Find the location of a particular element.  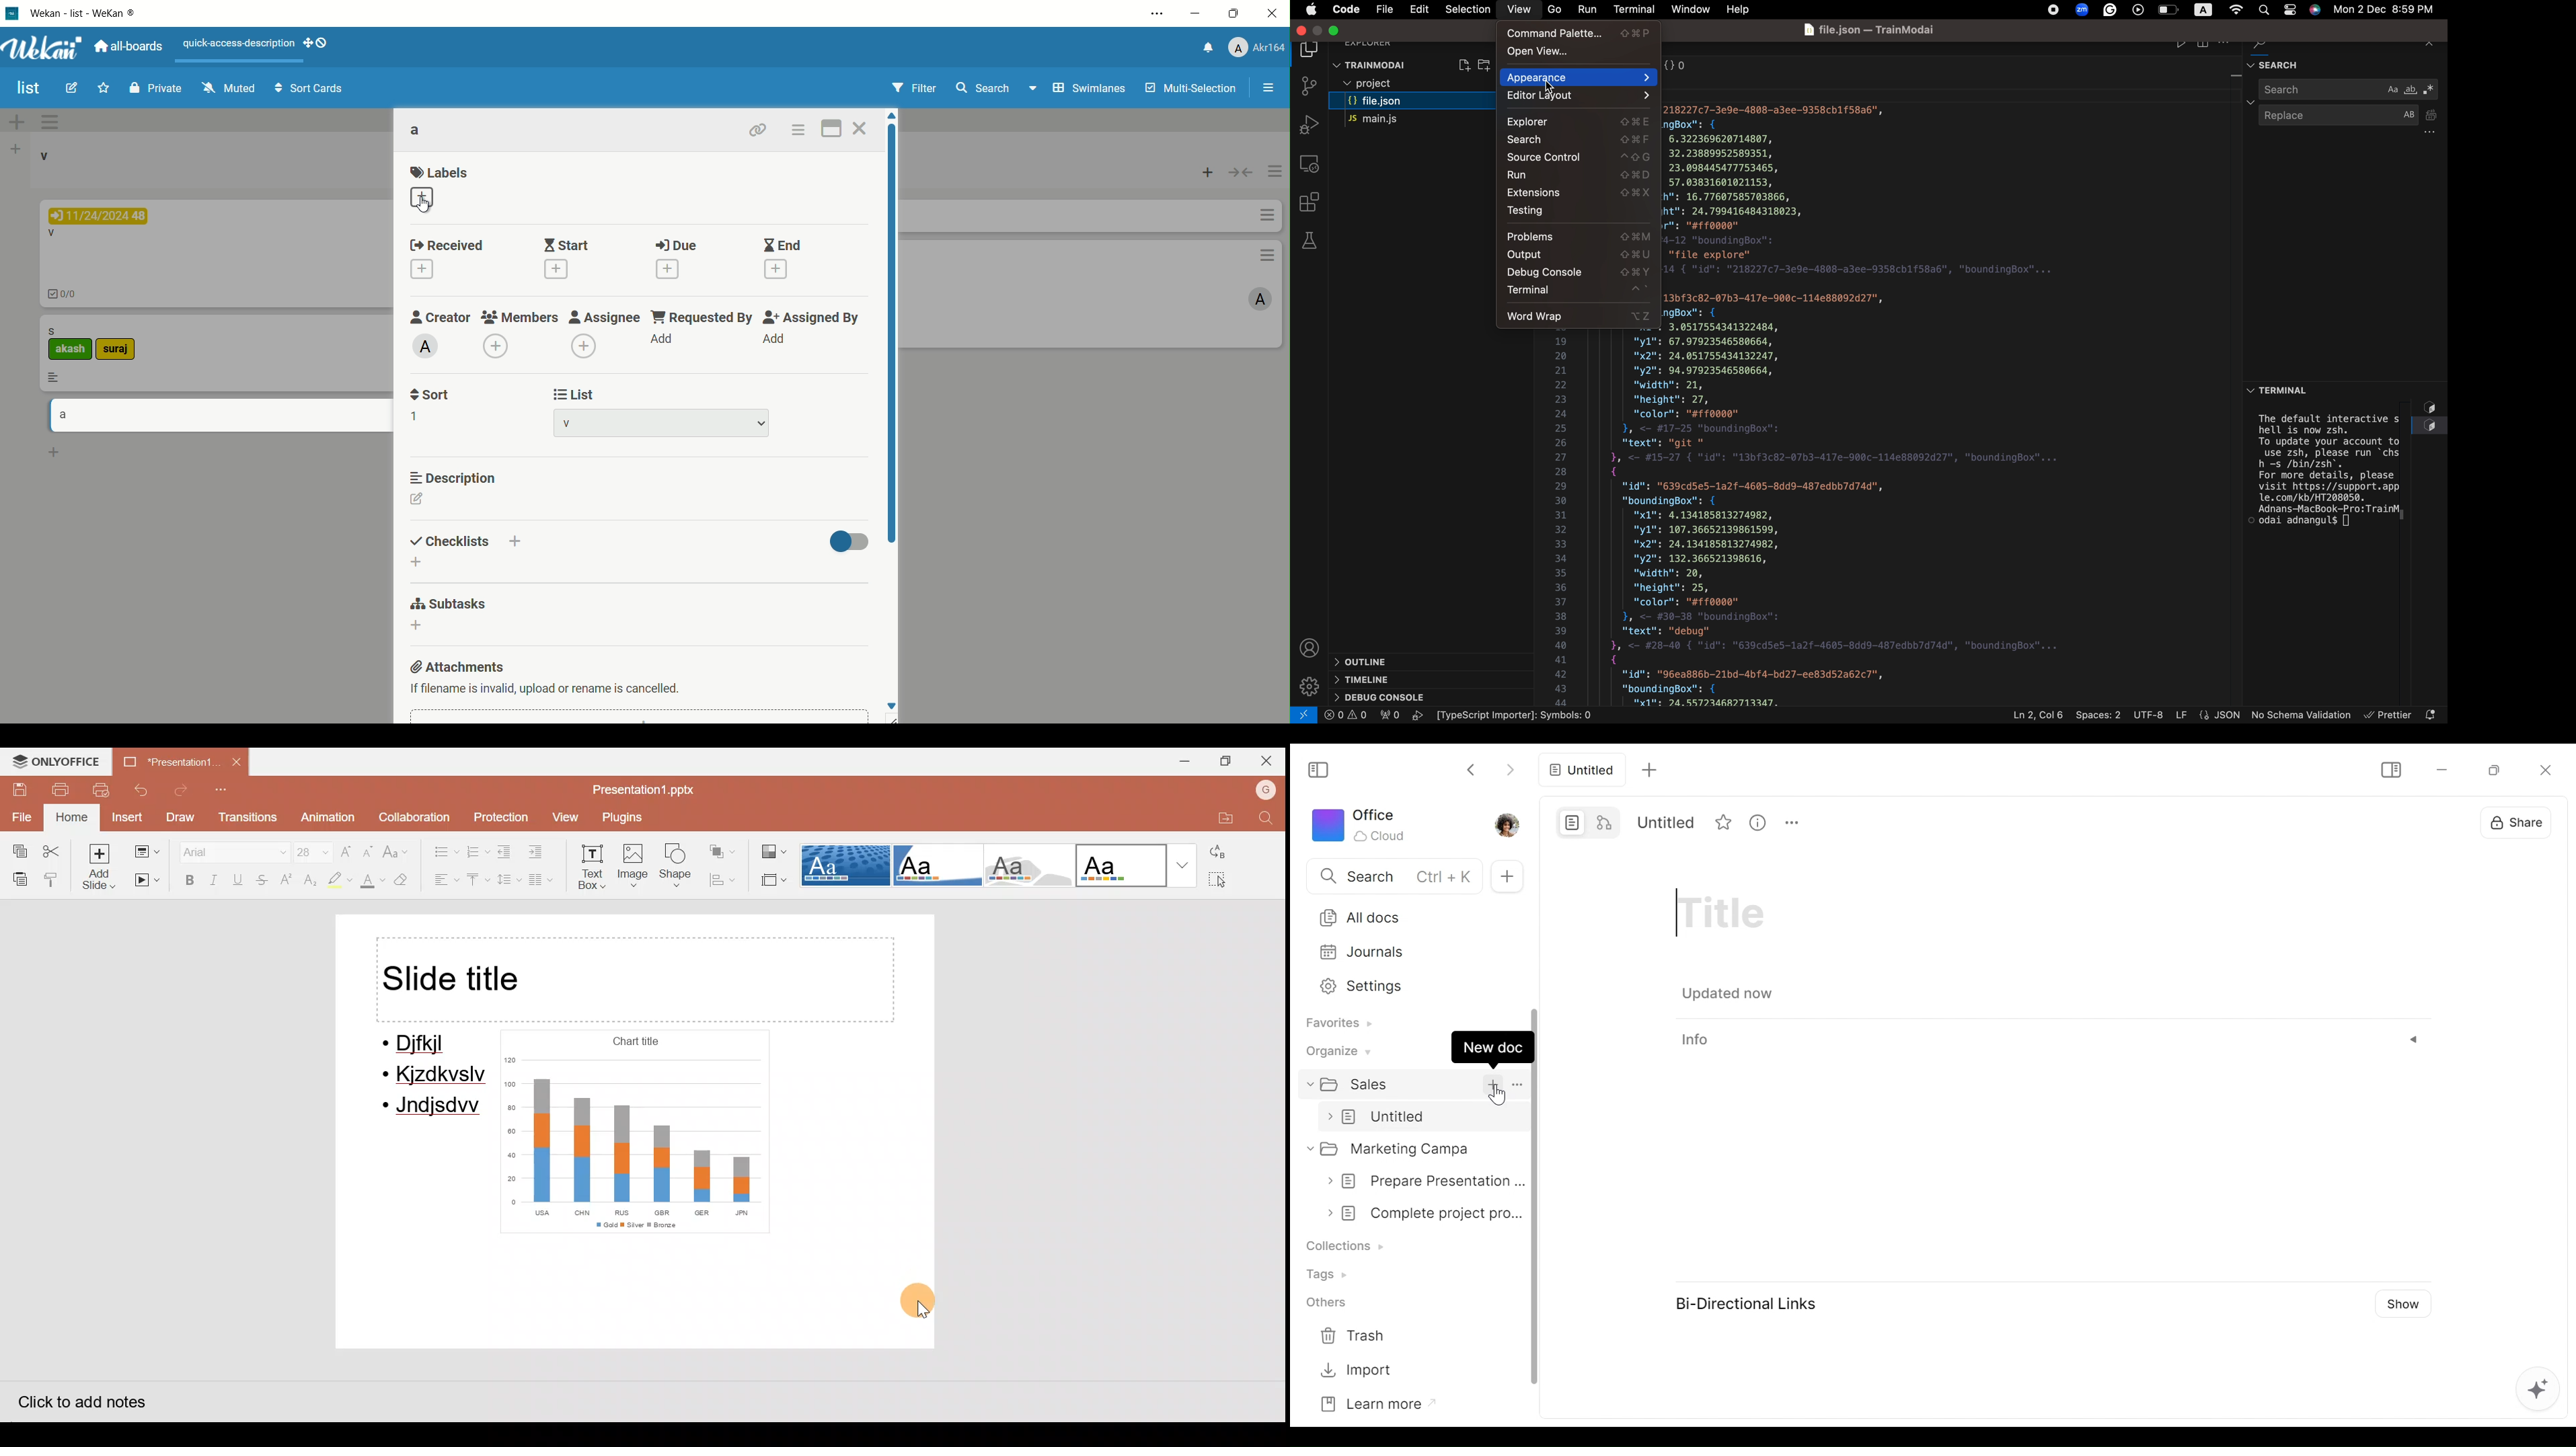

minimize is located at coordinates (1197, 15).